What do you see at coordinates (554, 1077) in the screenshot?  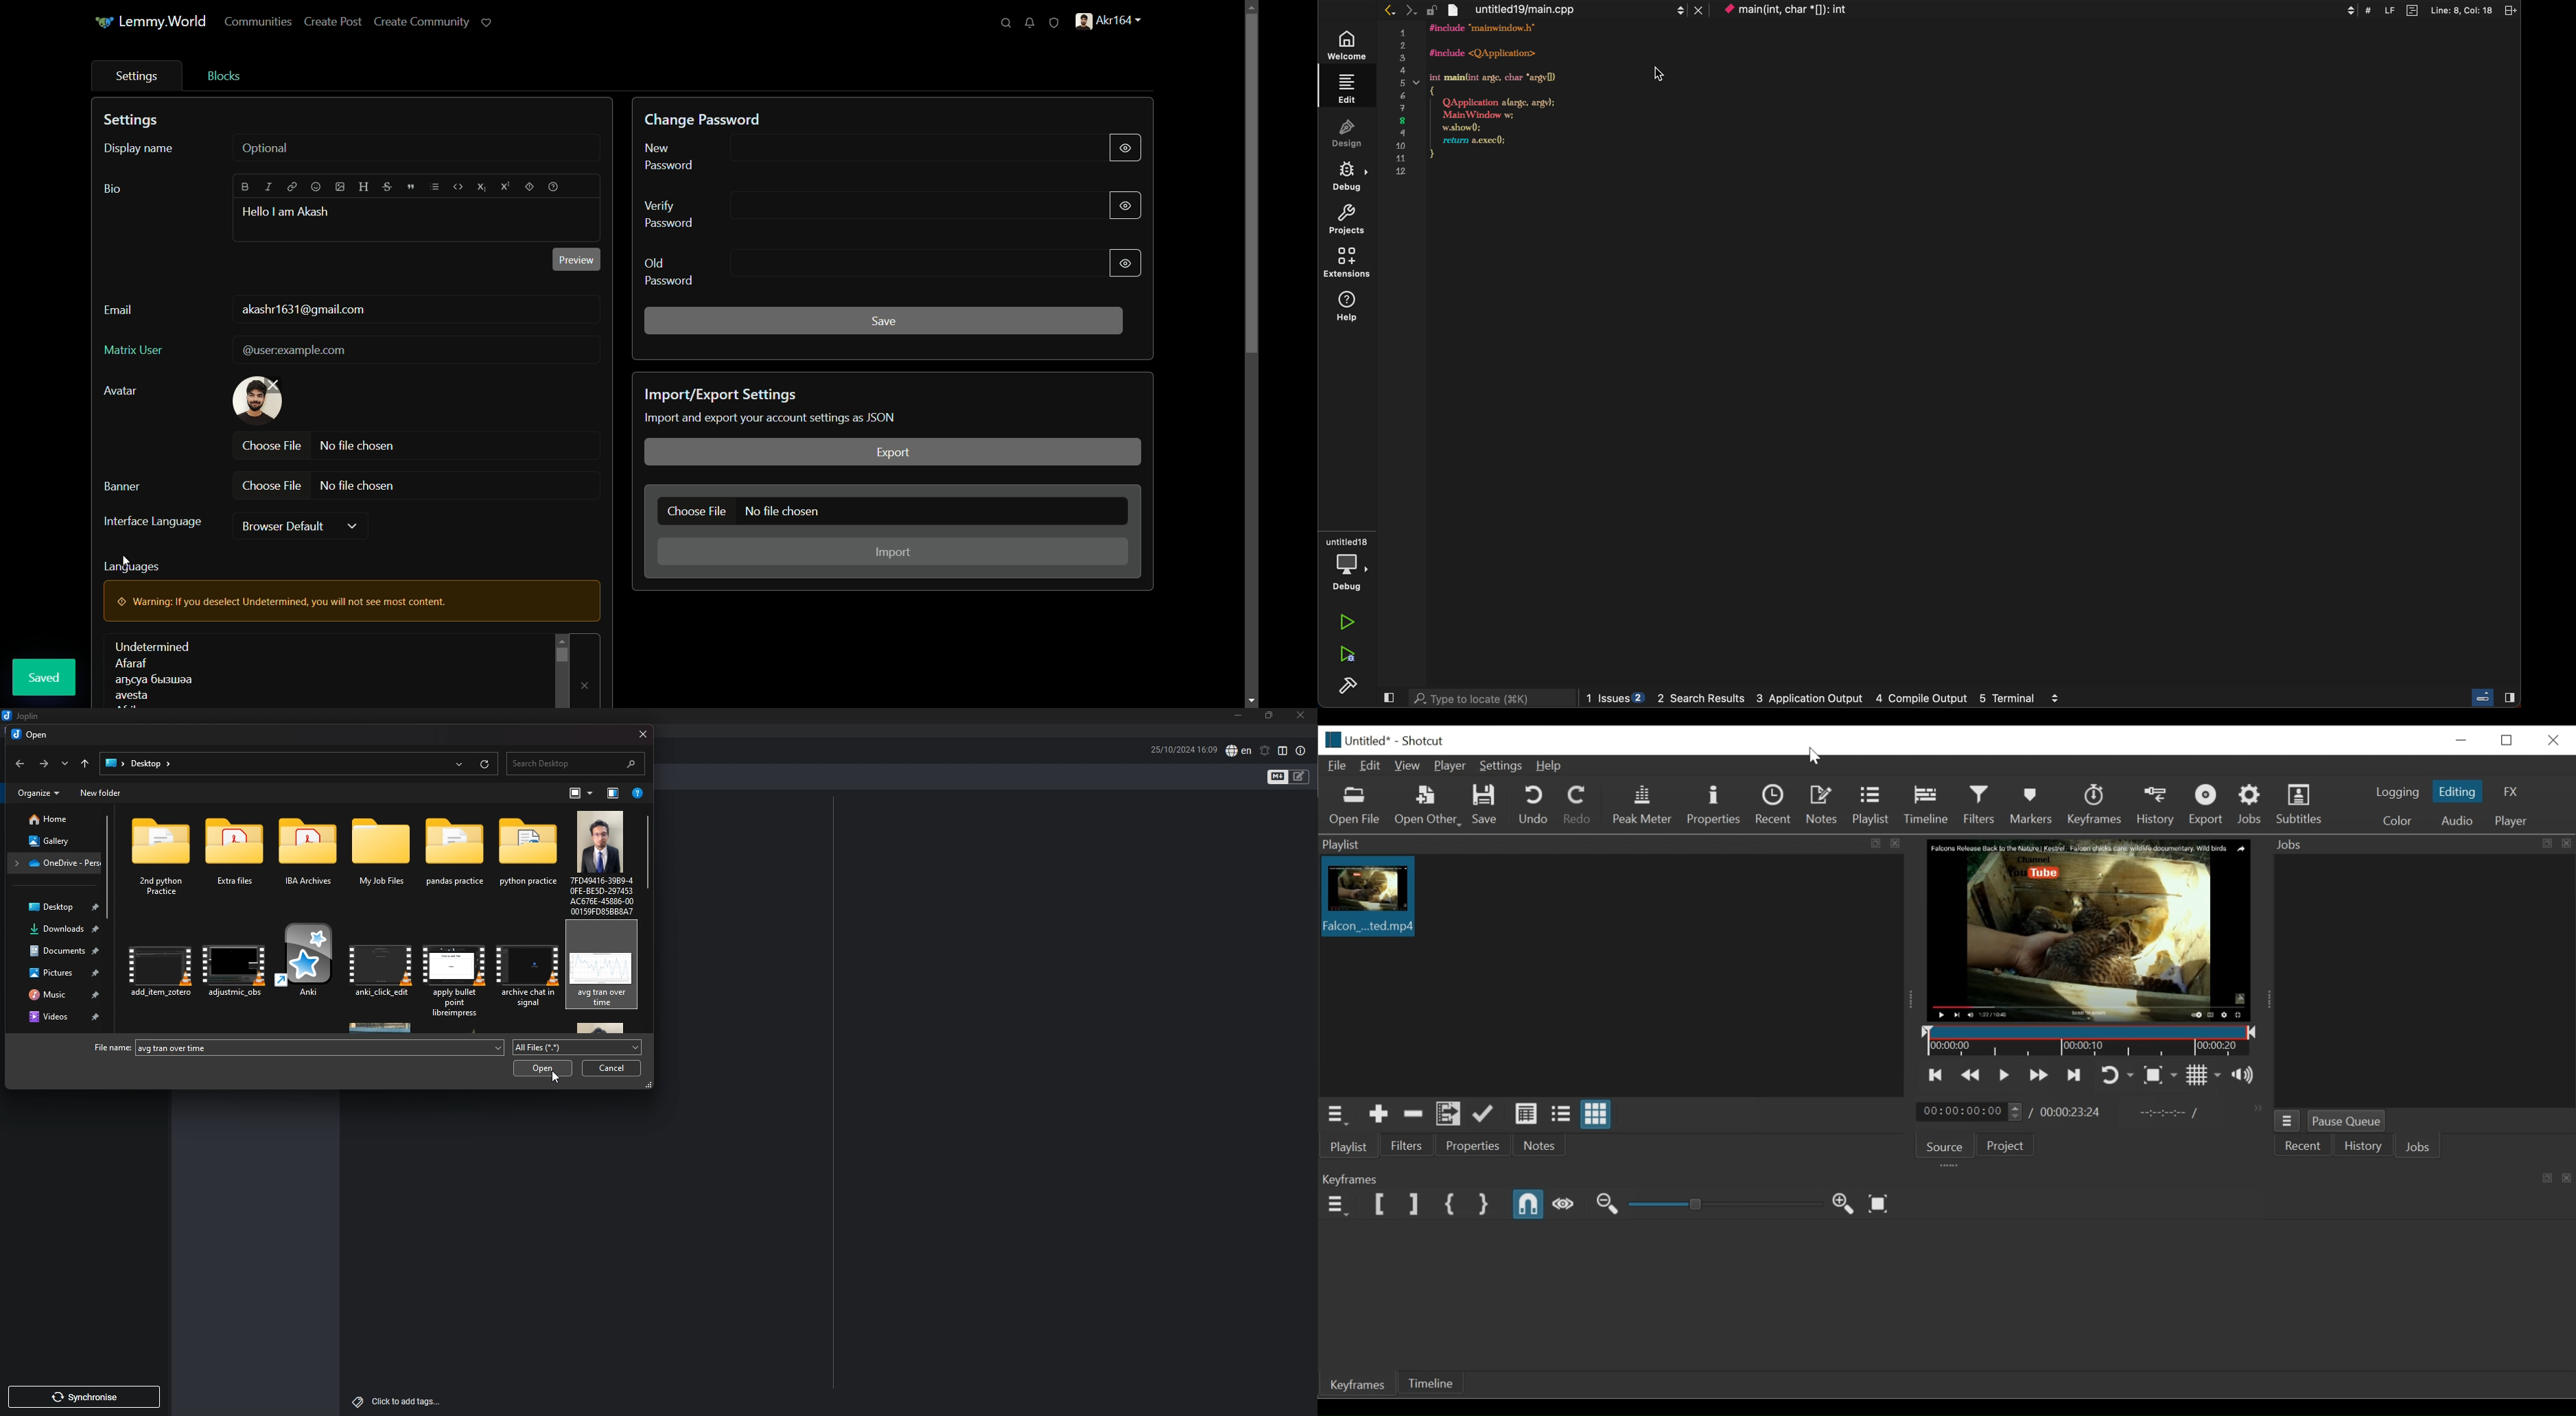 I see `cursor` at bounding box center [554, 1077].